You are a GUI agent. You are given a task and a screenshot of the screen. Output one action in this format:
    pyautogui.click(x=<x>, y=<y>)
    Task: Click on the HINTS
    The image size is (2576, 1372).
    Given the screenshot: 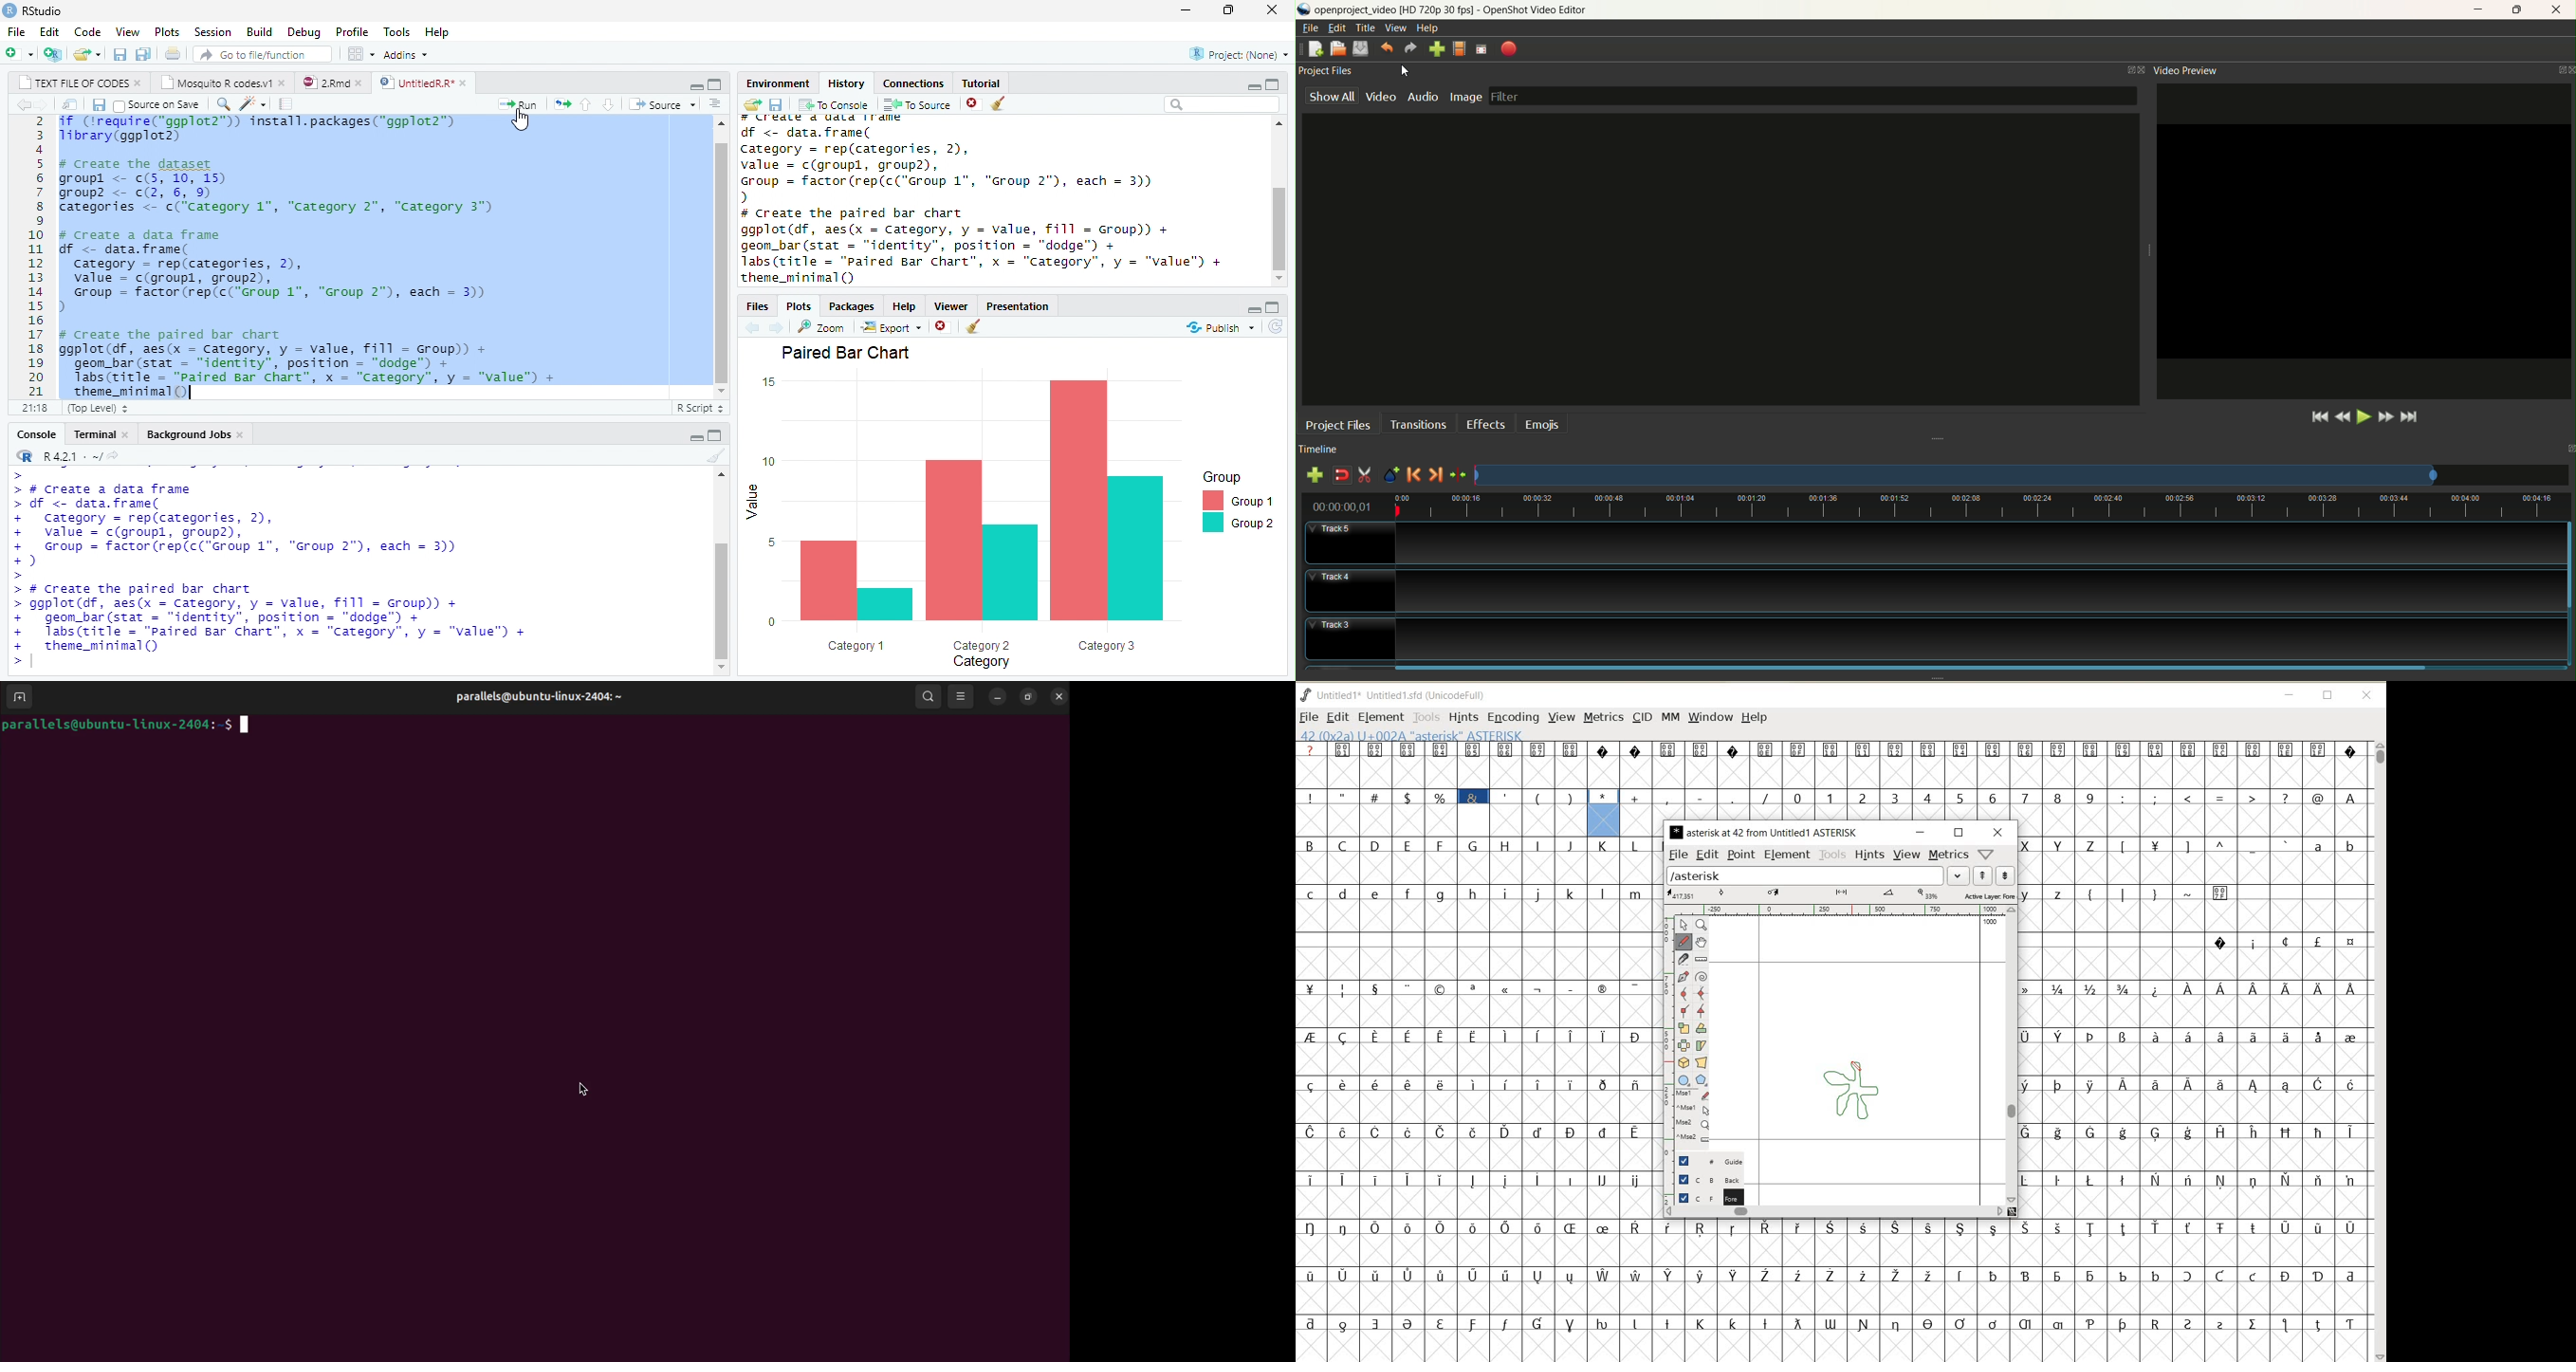 What is the action you would take?
    pyautogui.click(x=1463, y=718)
    